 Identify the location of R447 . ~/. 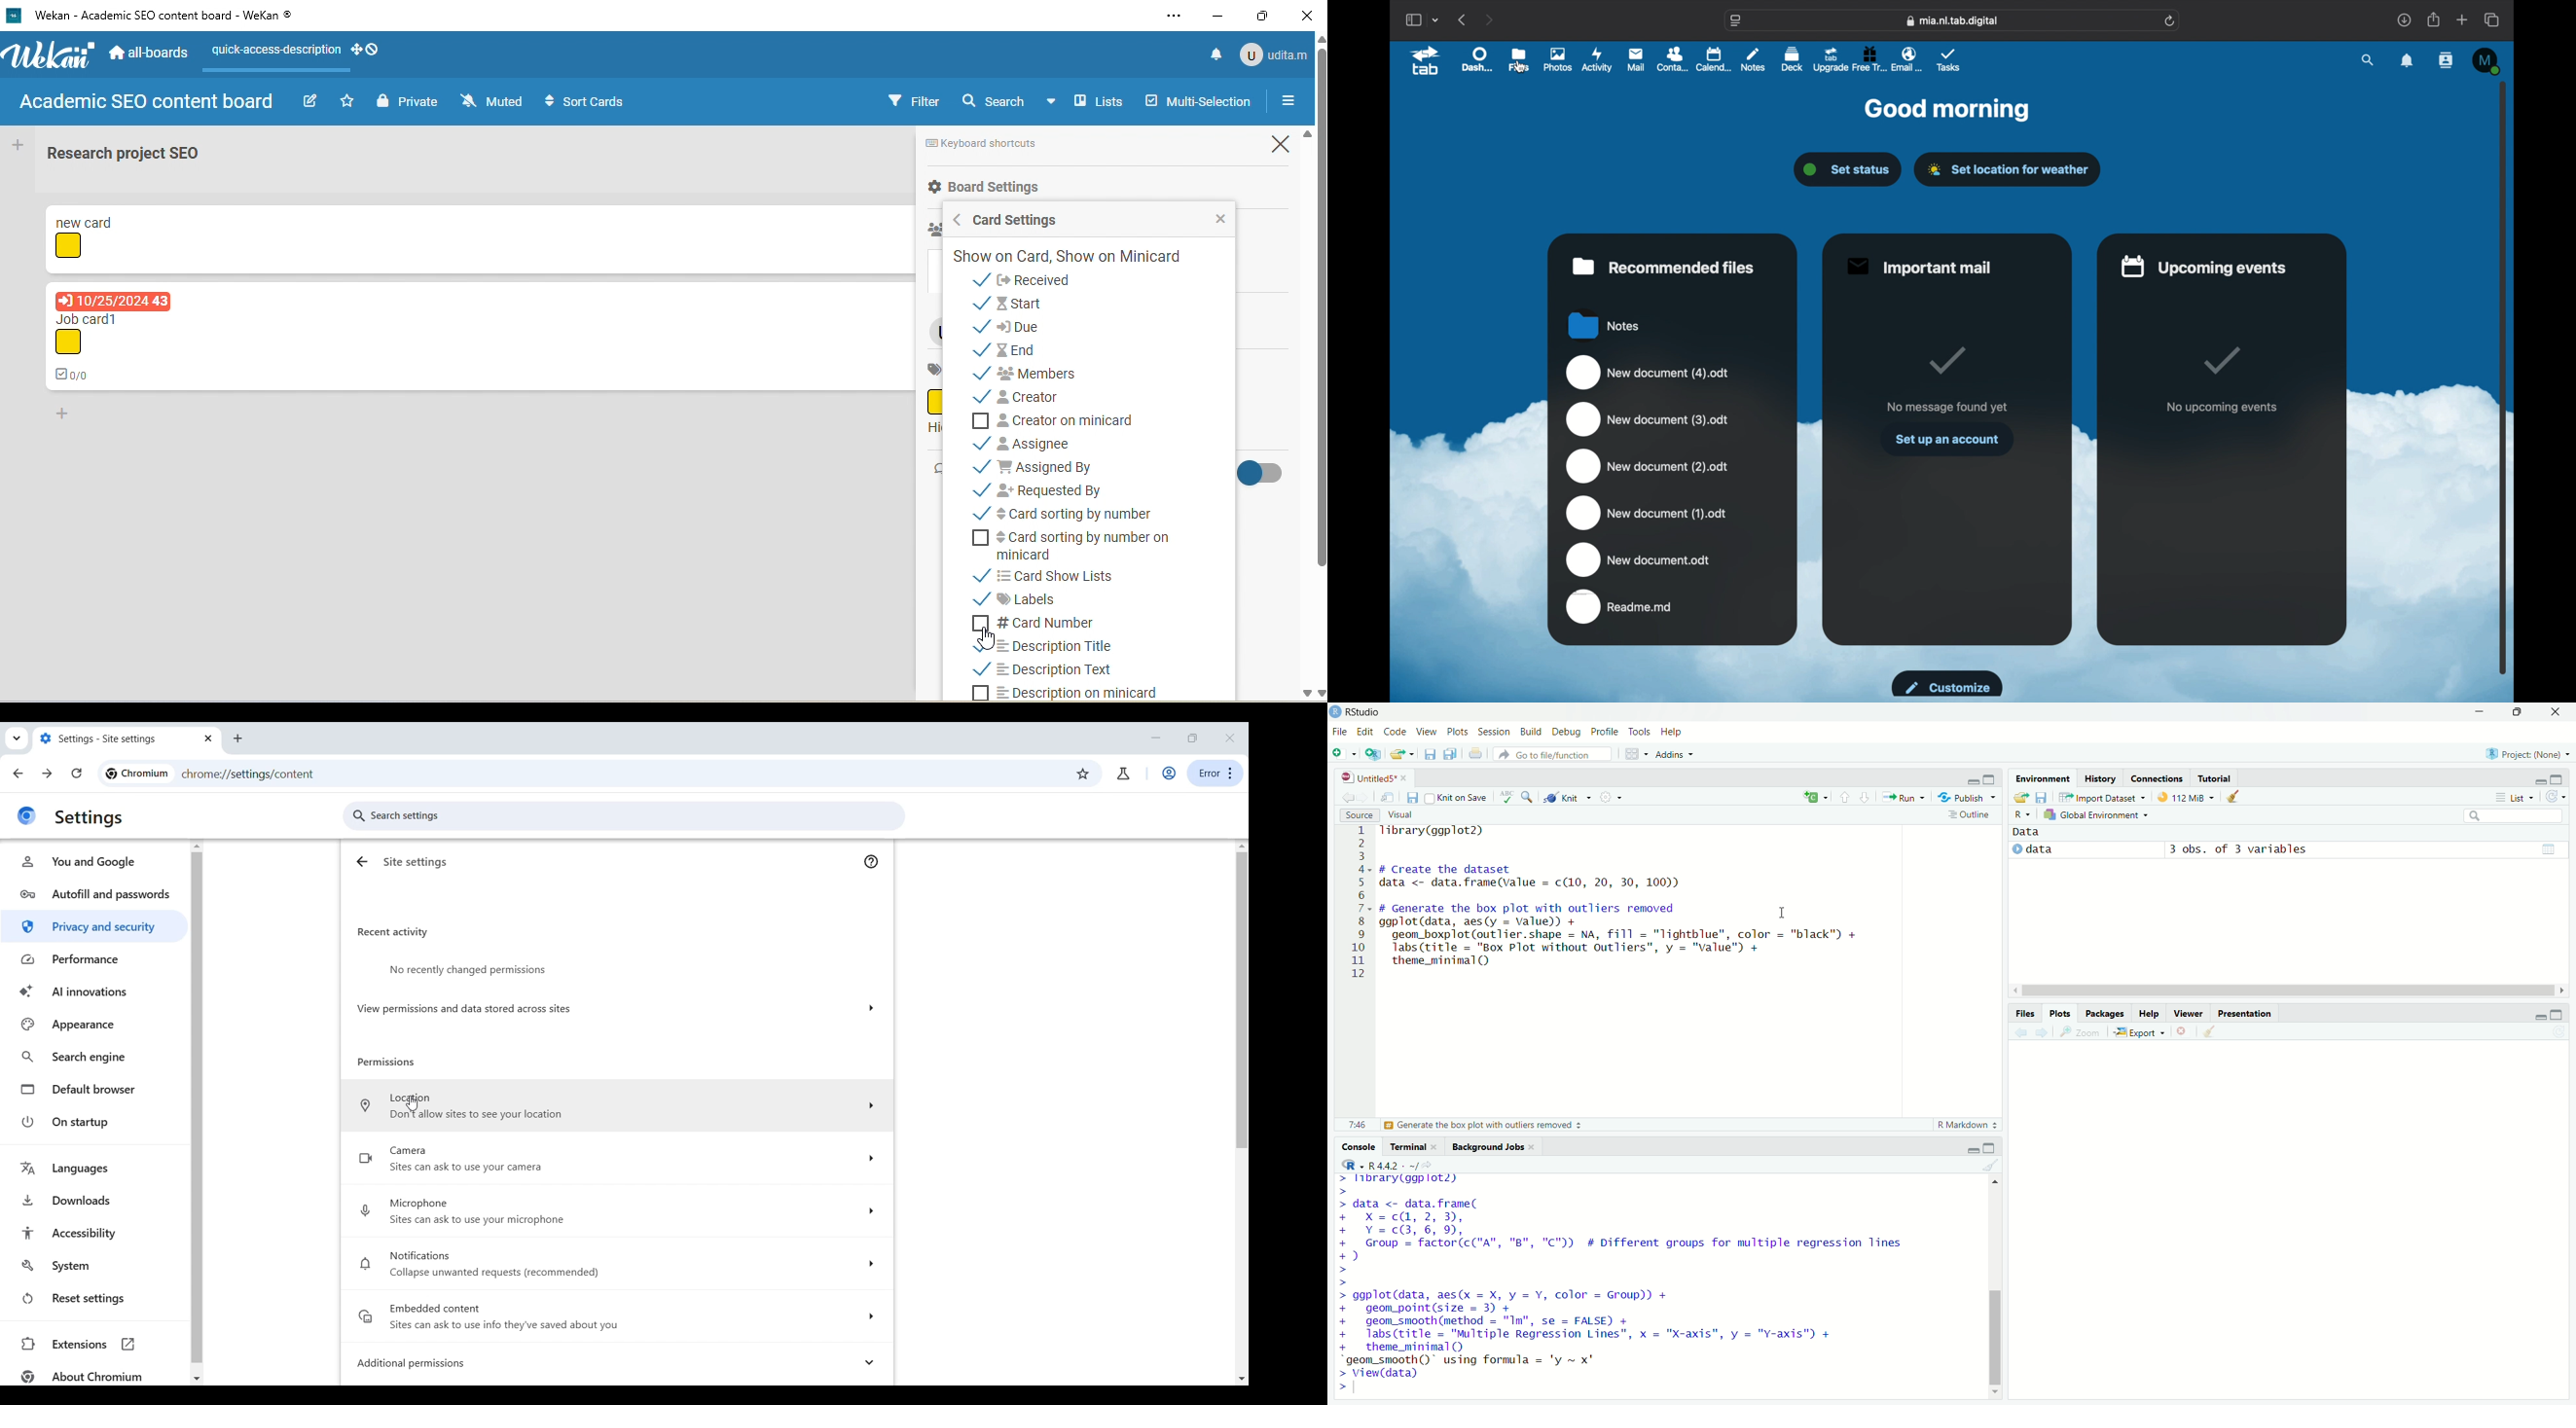
(1381, 1163).